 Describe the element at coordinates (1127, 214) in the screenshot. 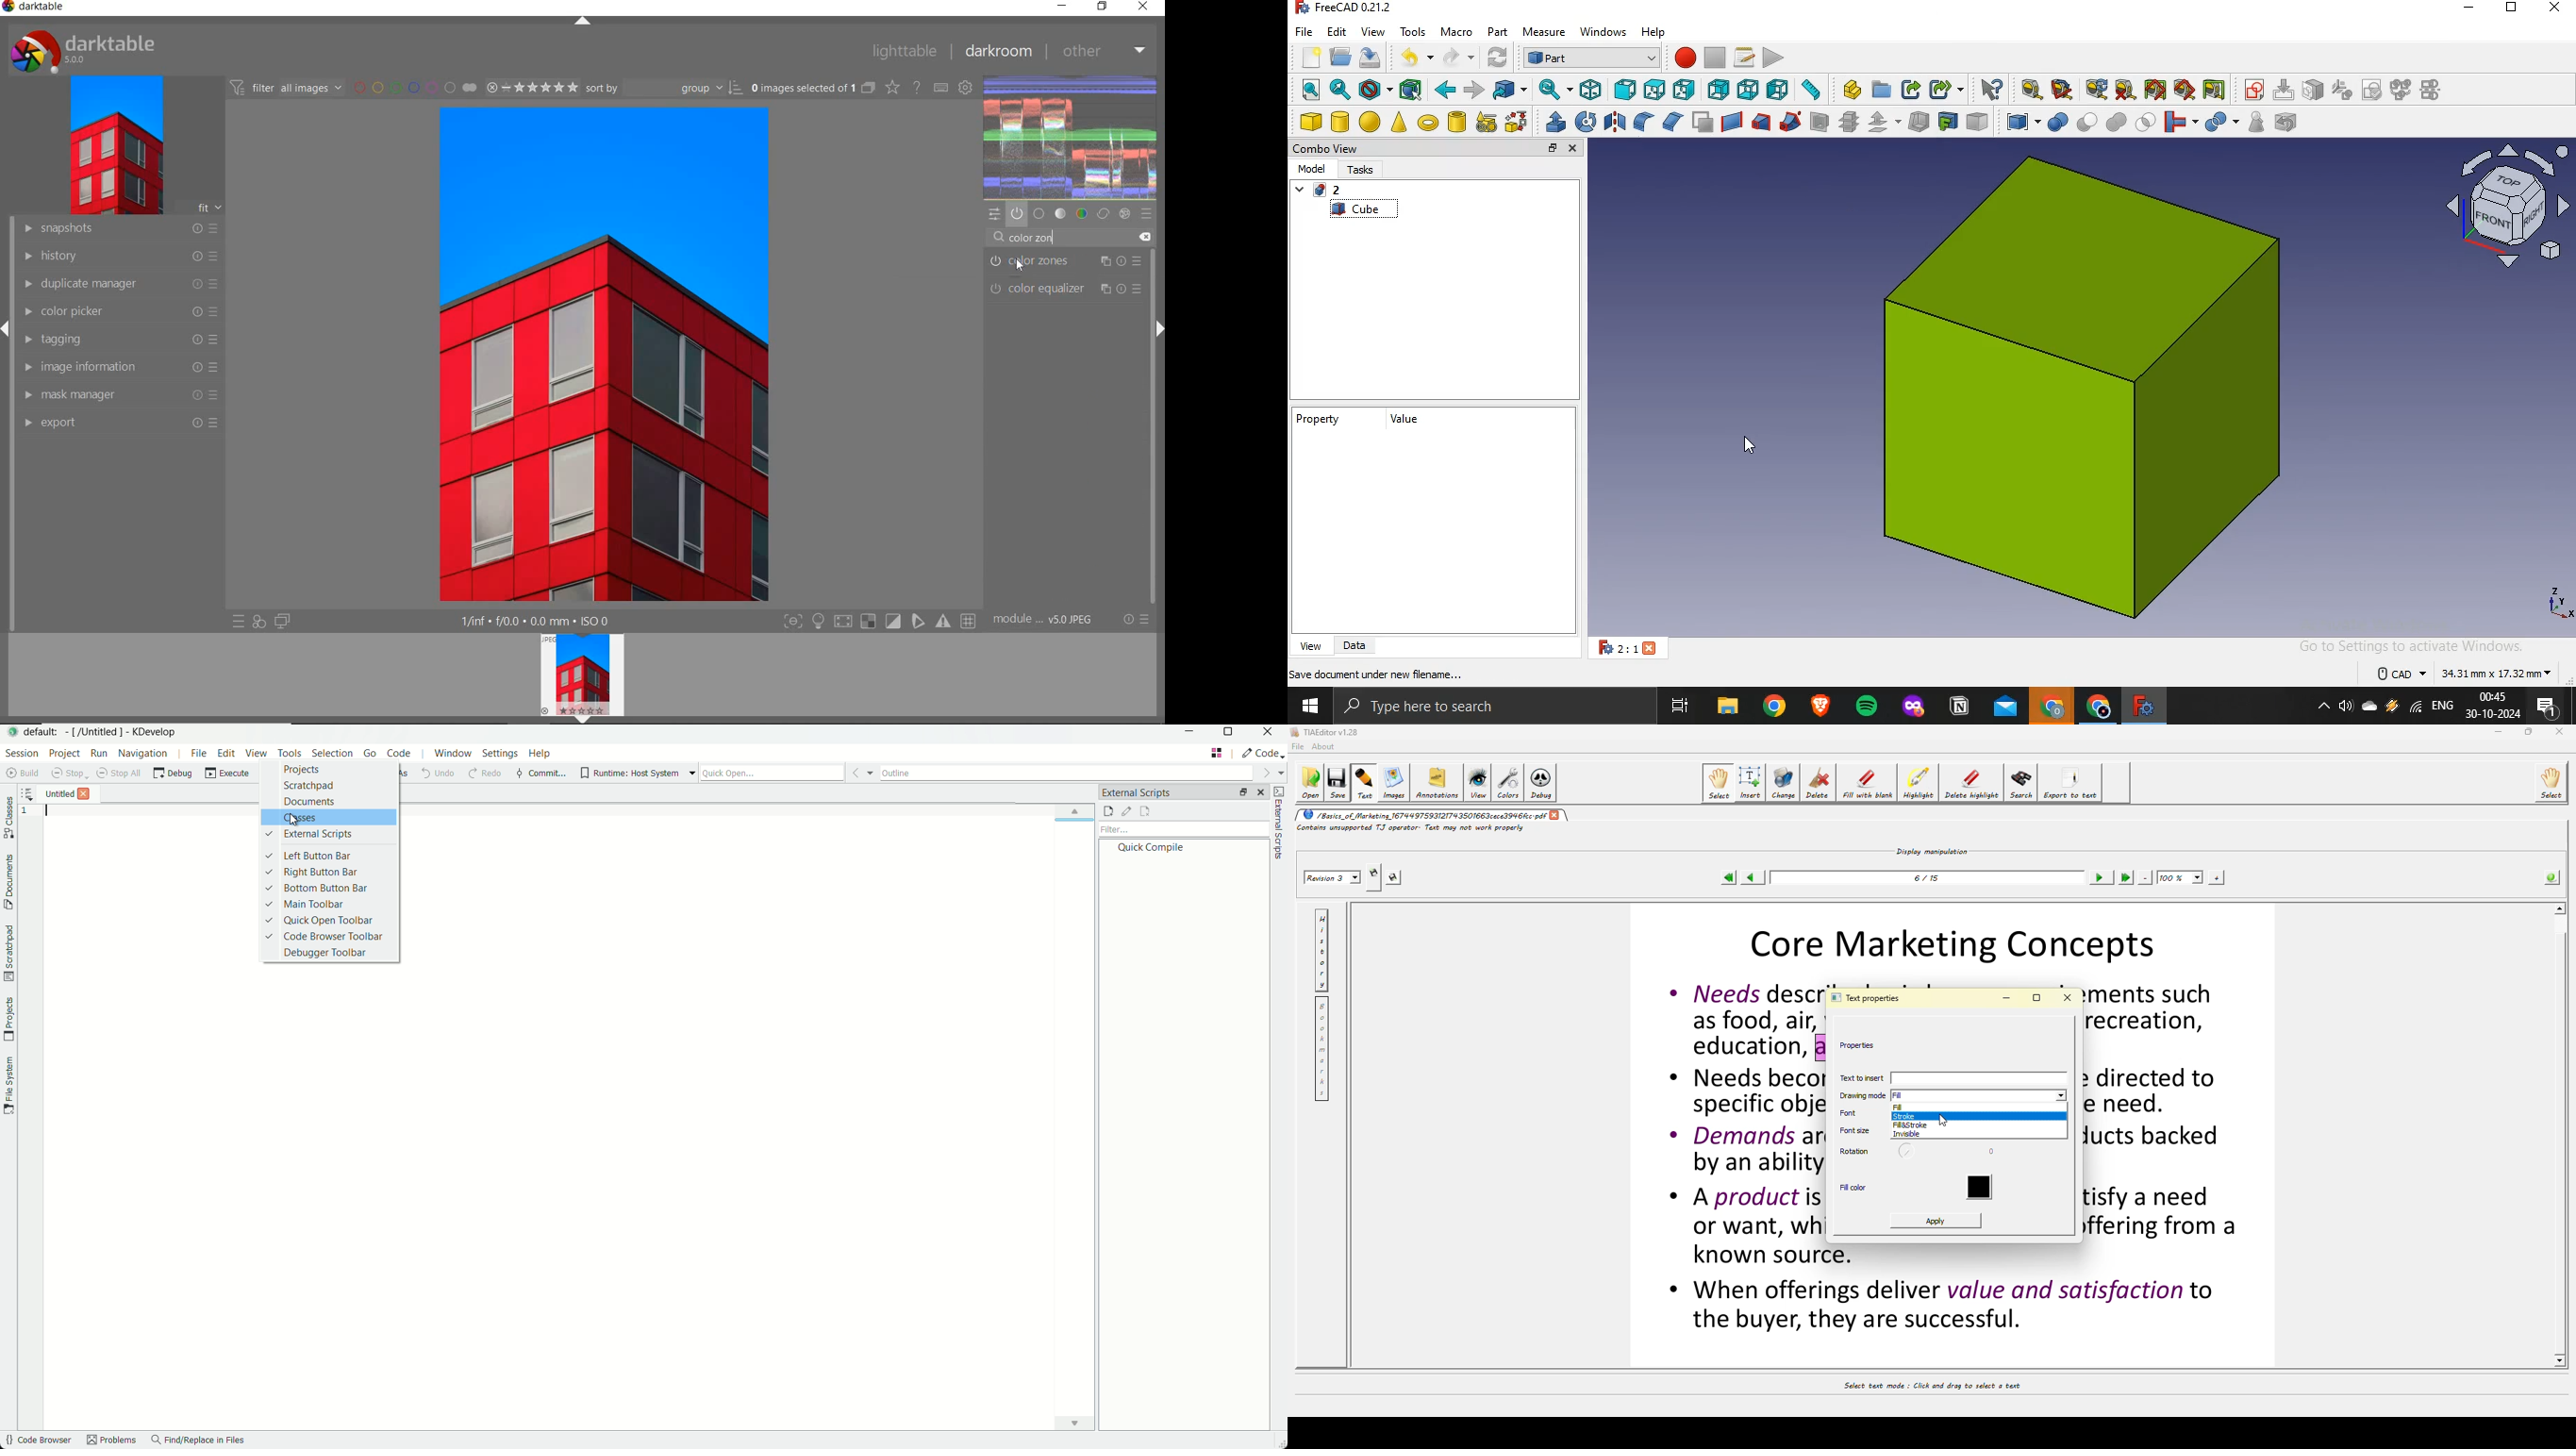

I see `effect` at that location.